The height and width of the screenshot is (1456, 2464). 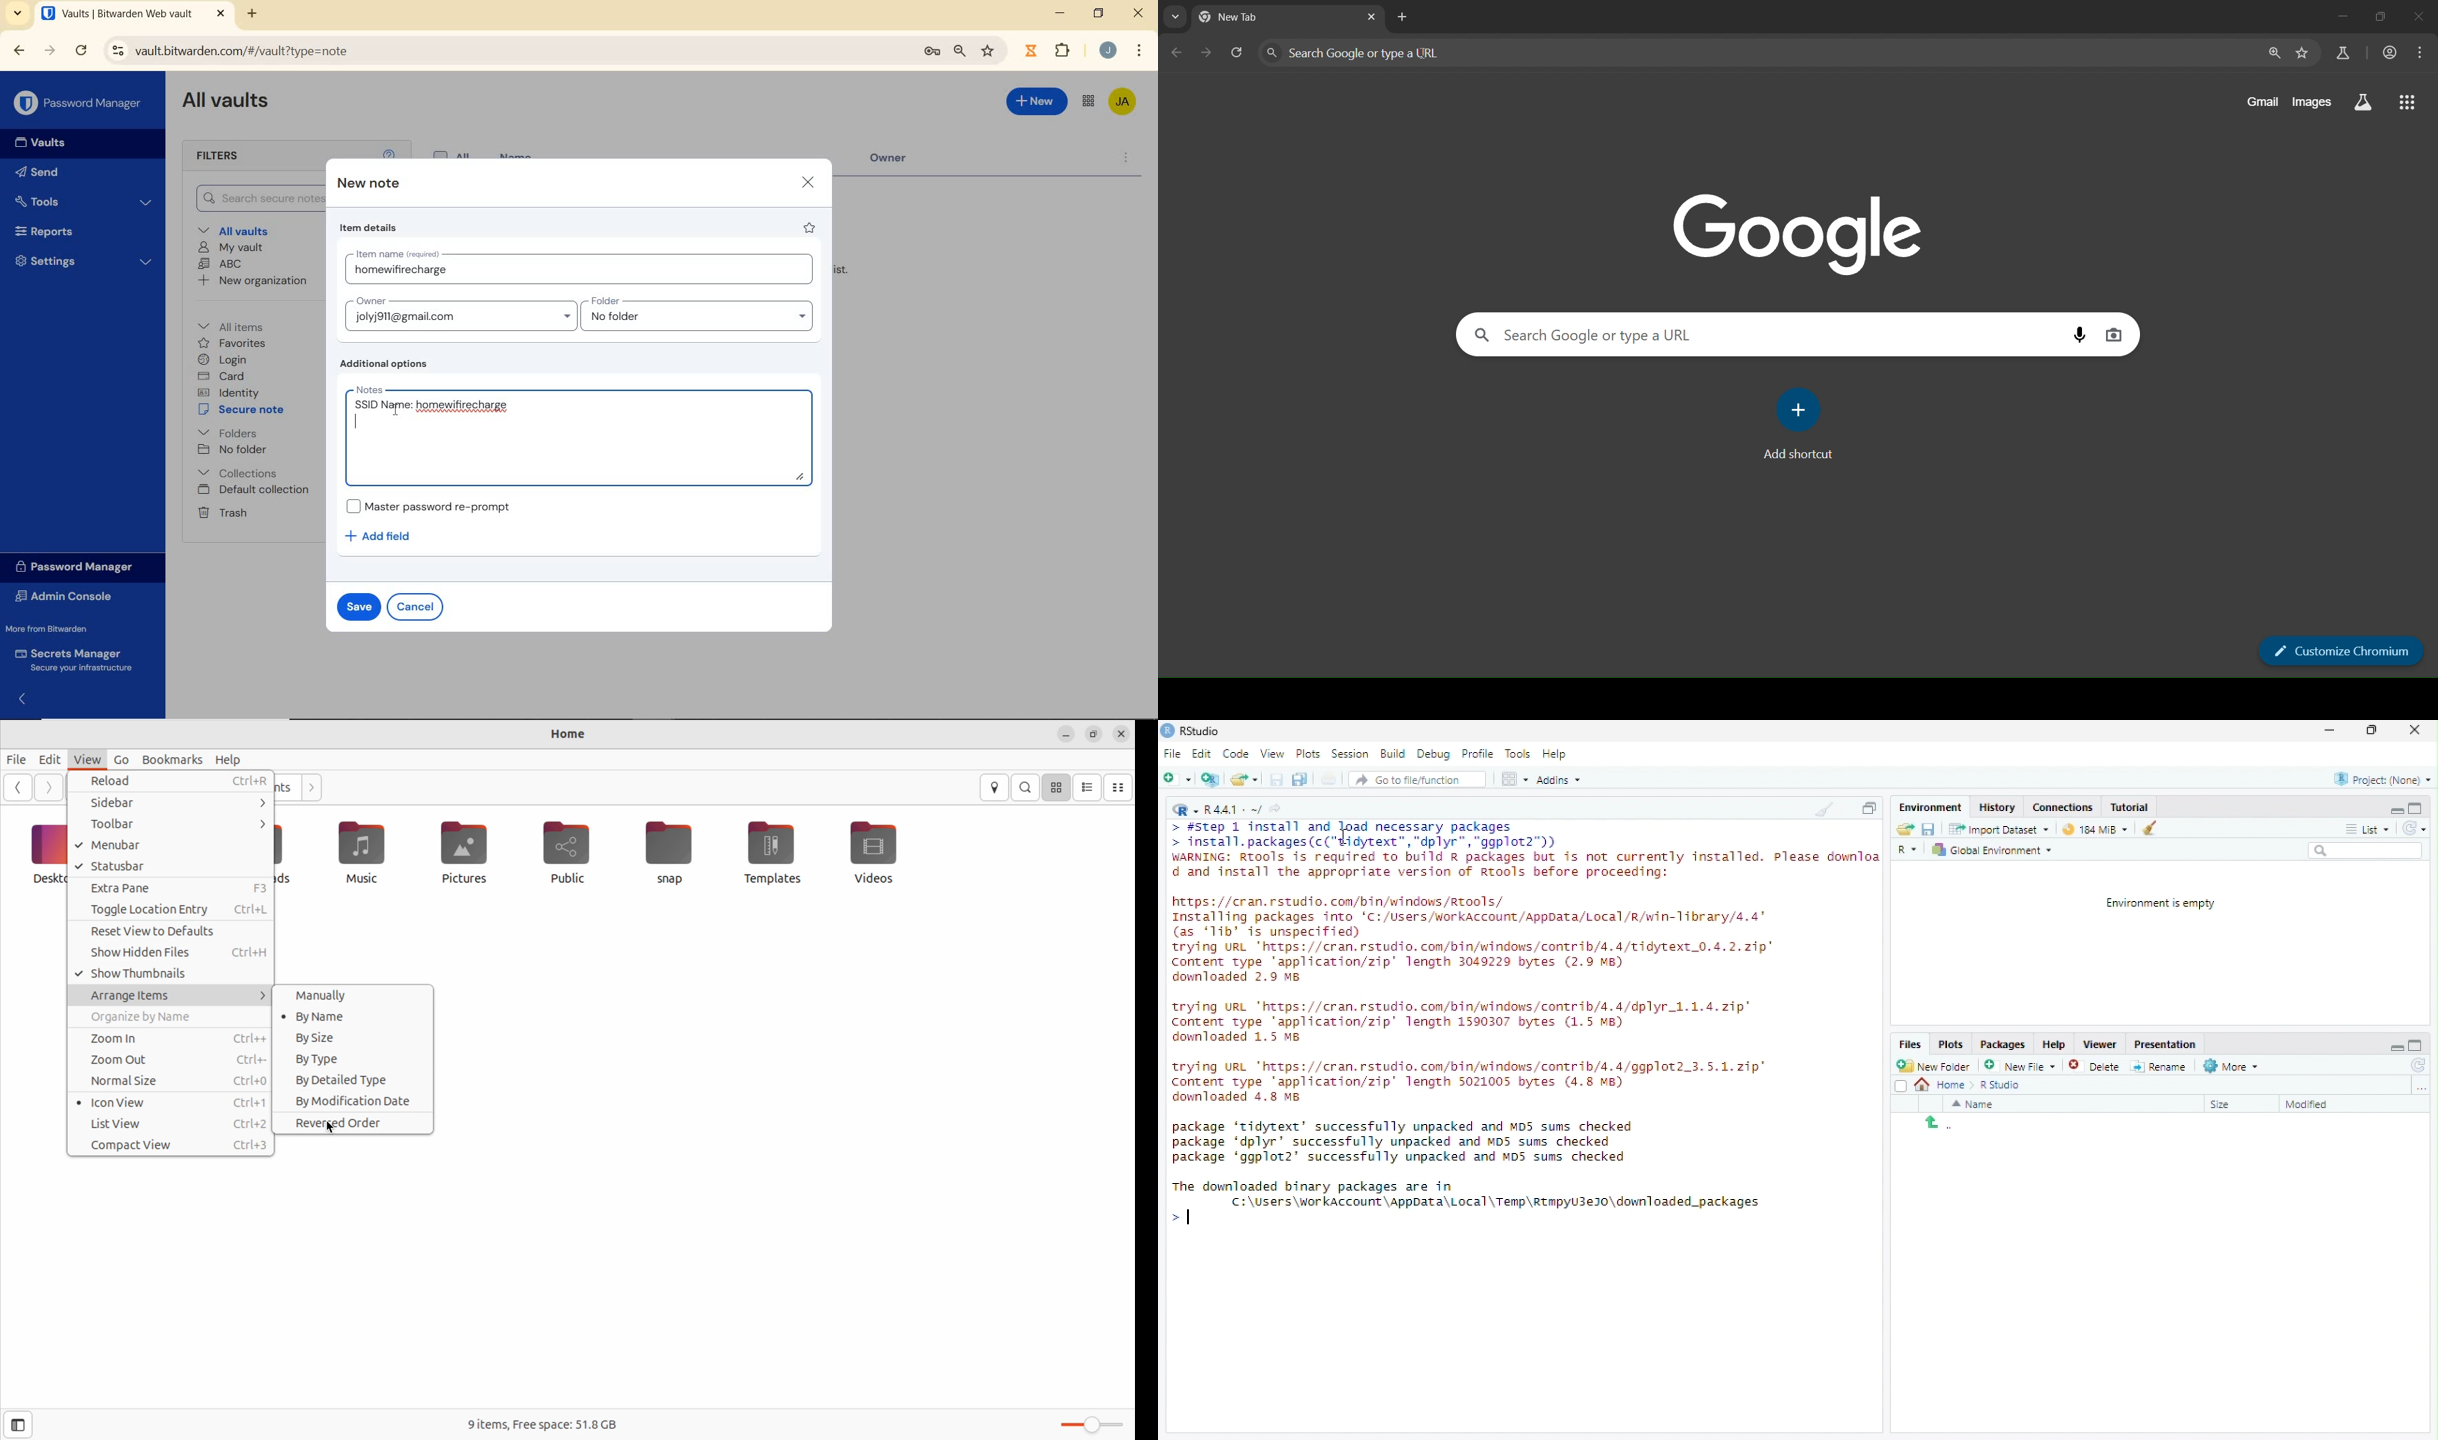 I want to click on Files, so click(x=1911, y=1044).